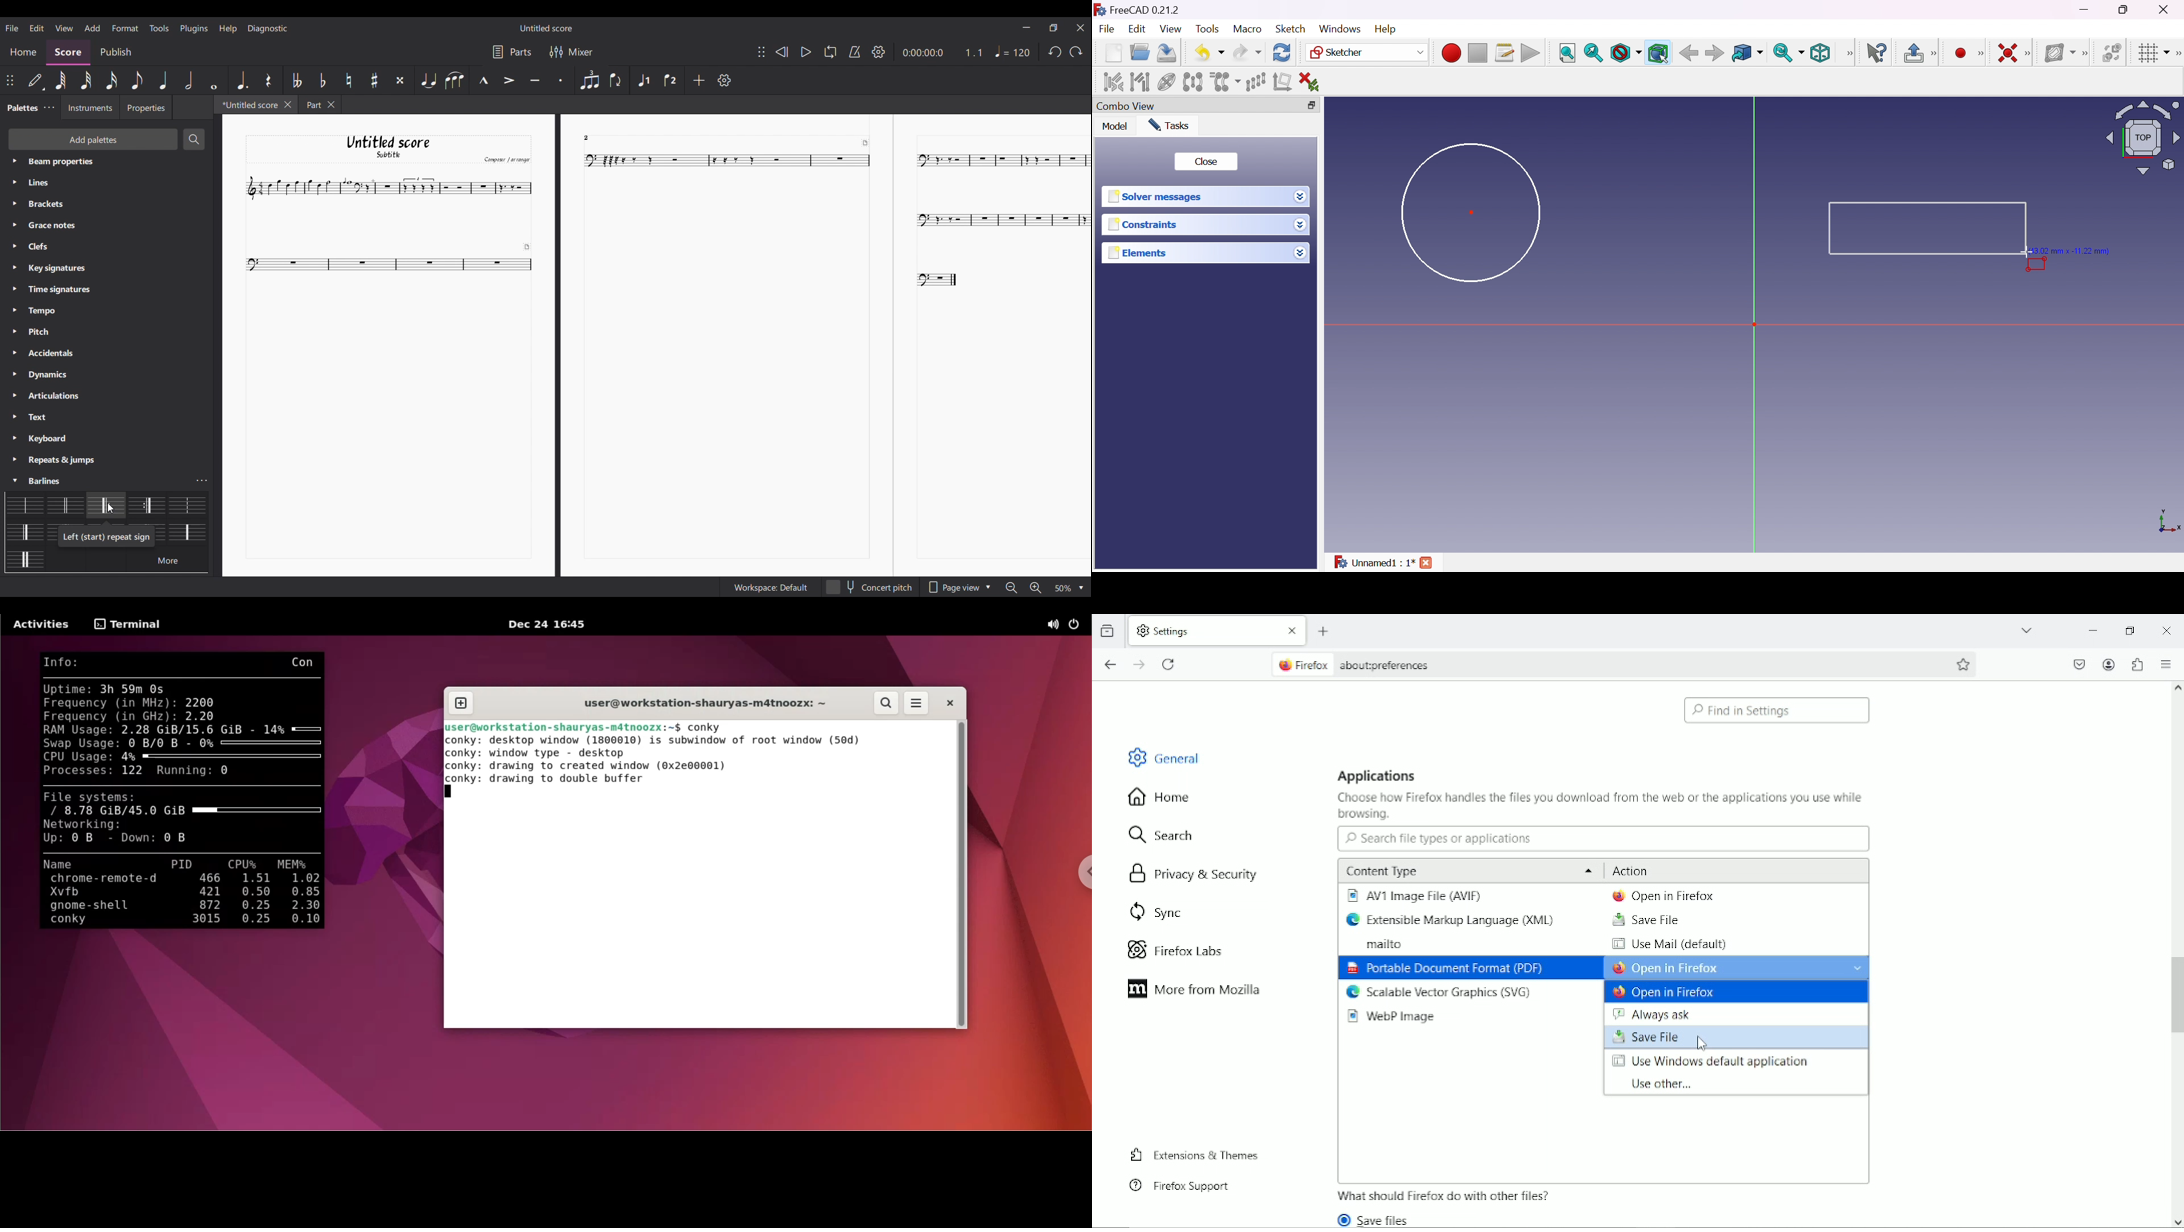 The height and width of the screenshot is (1232, 2184). Describe the element at coordinates (1365, 52) in the screenshot. I see `Sketcher` at that location.